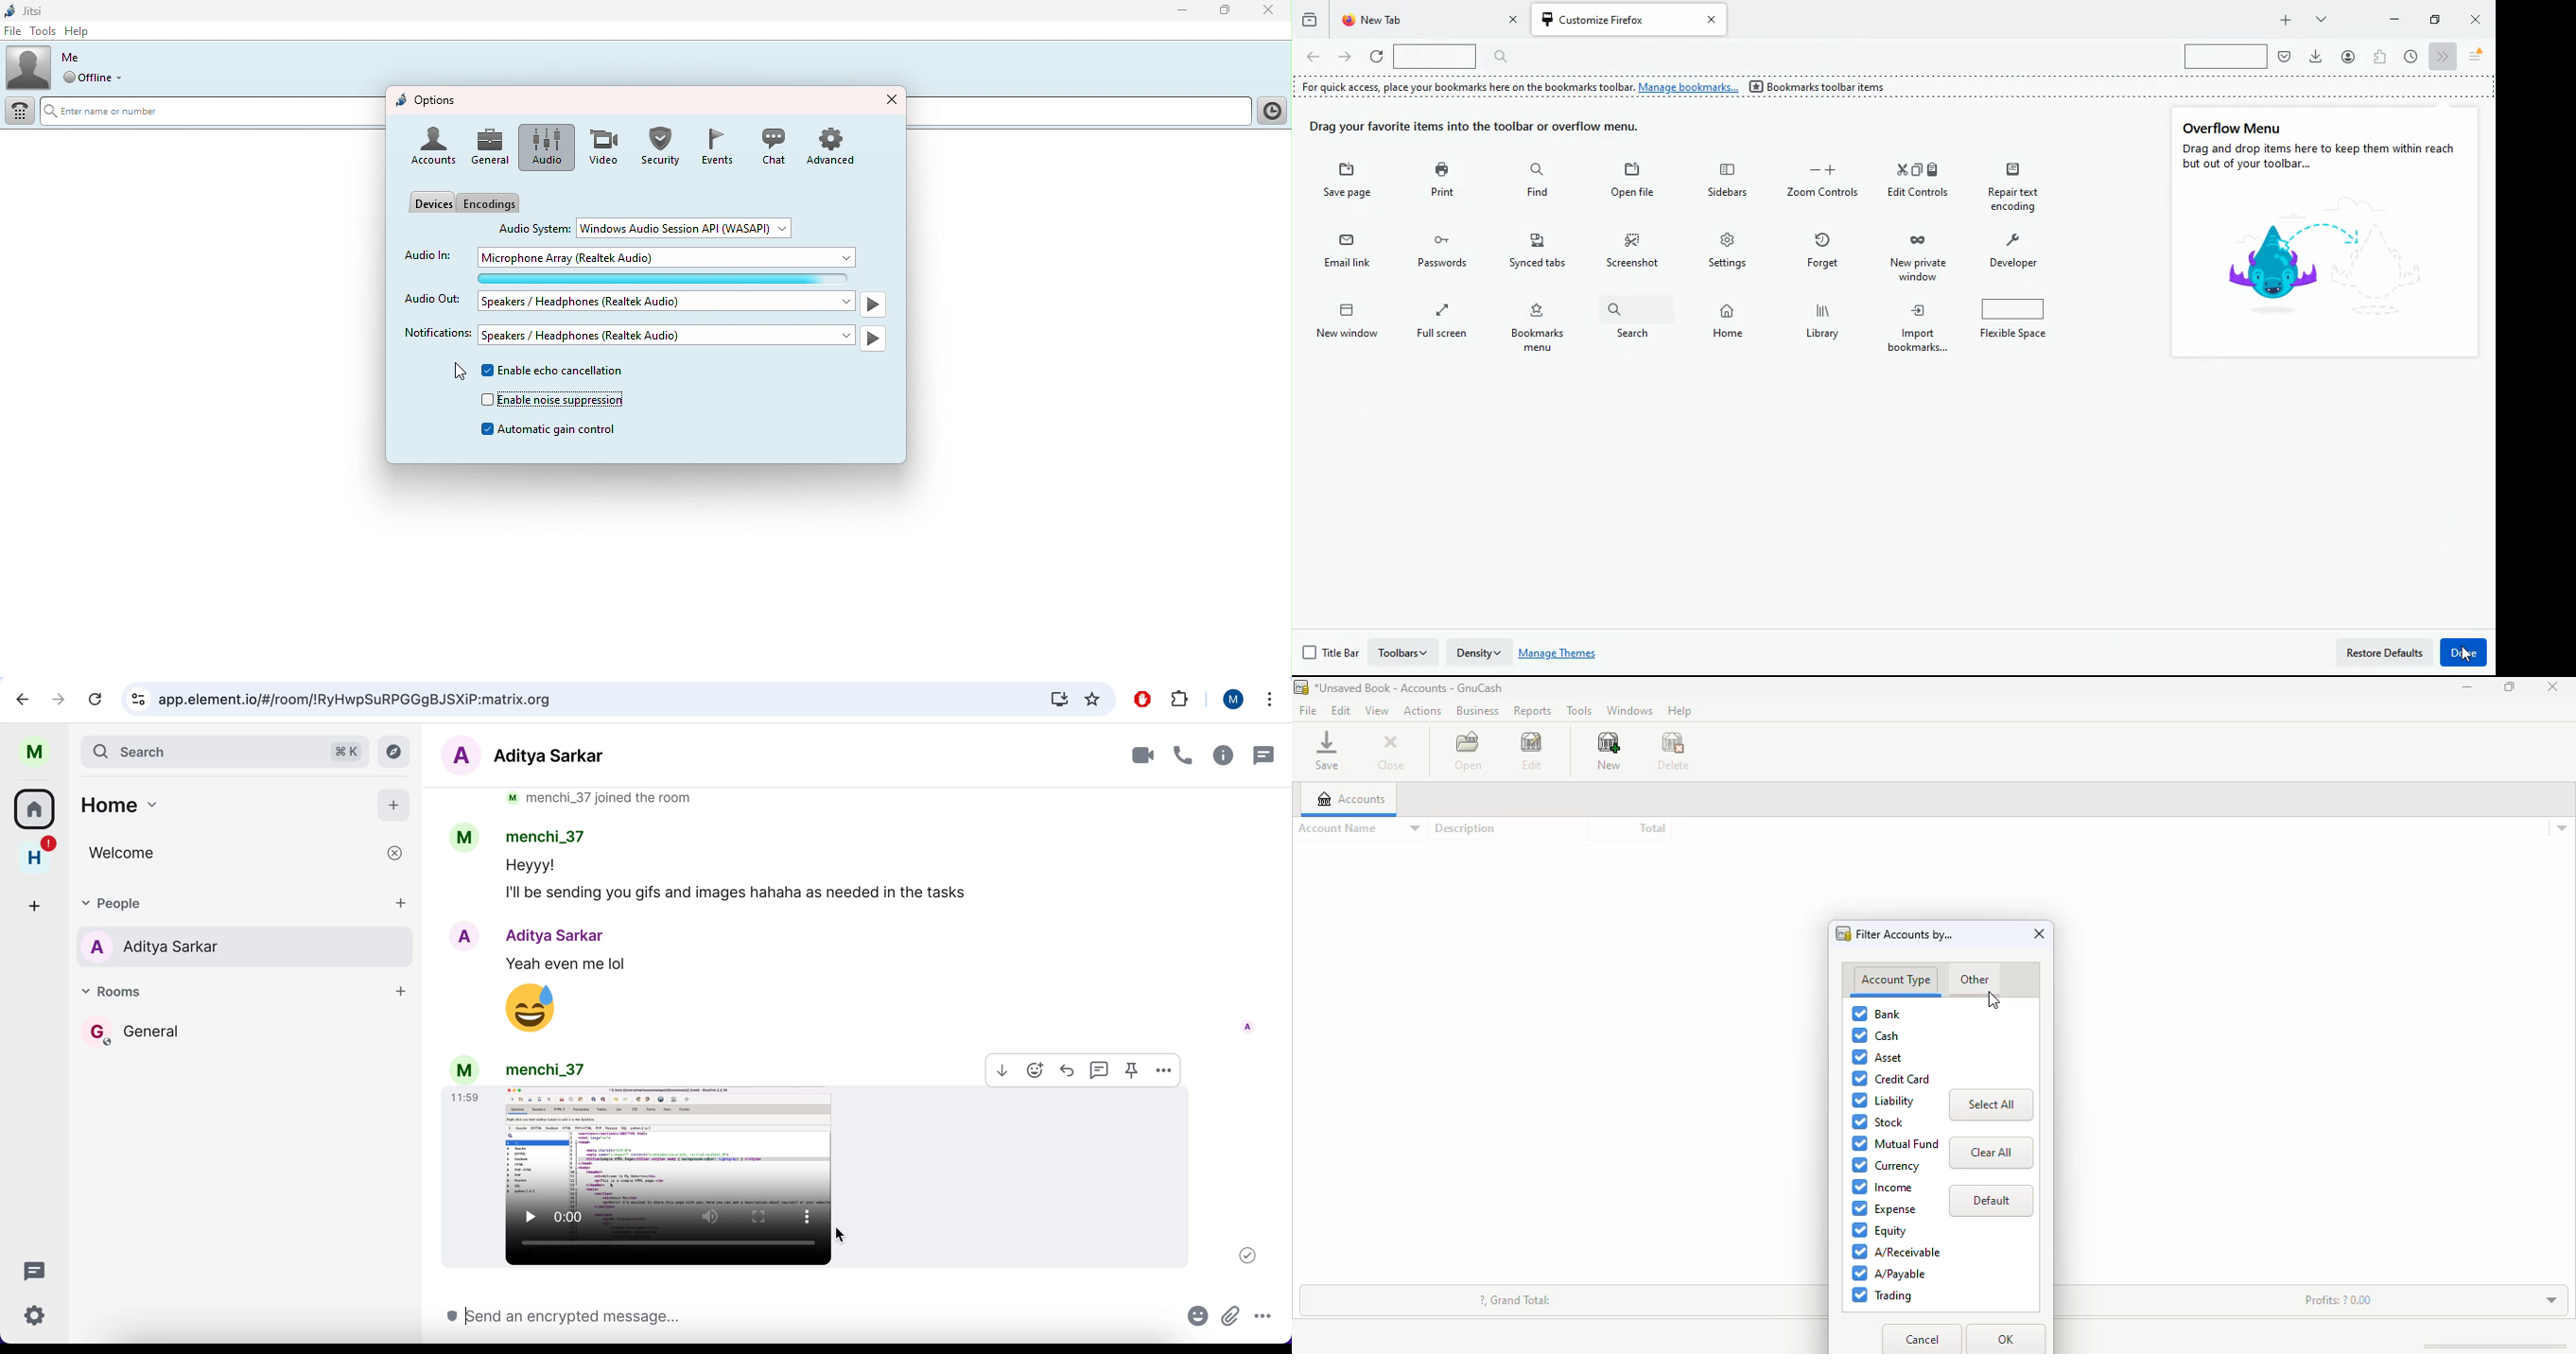 This screenshot has width=2576, height=1372. Describe the element at coordinates (2322, 157) in the screenshot. I see `Drag and drop items here to keep them within reach
but out of your toolbar...` at that location.